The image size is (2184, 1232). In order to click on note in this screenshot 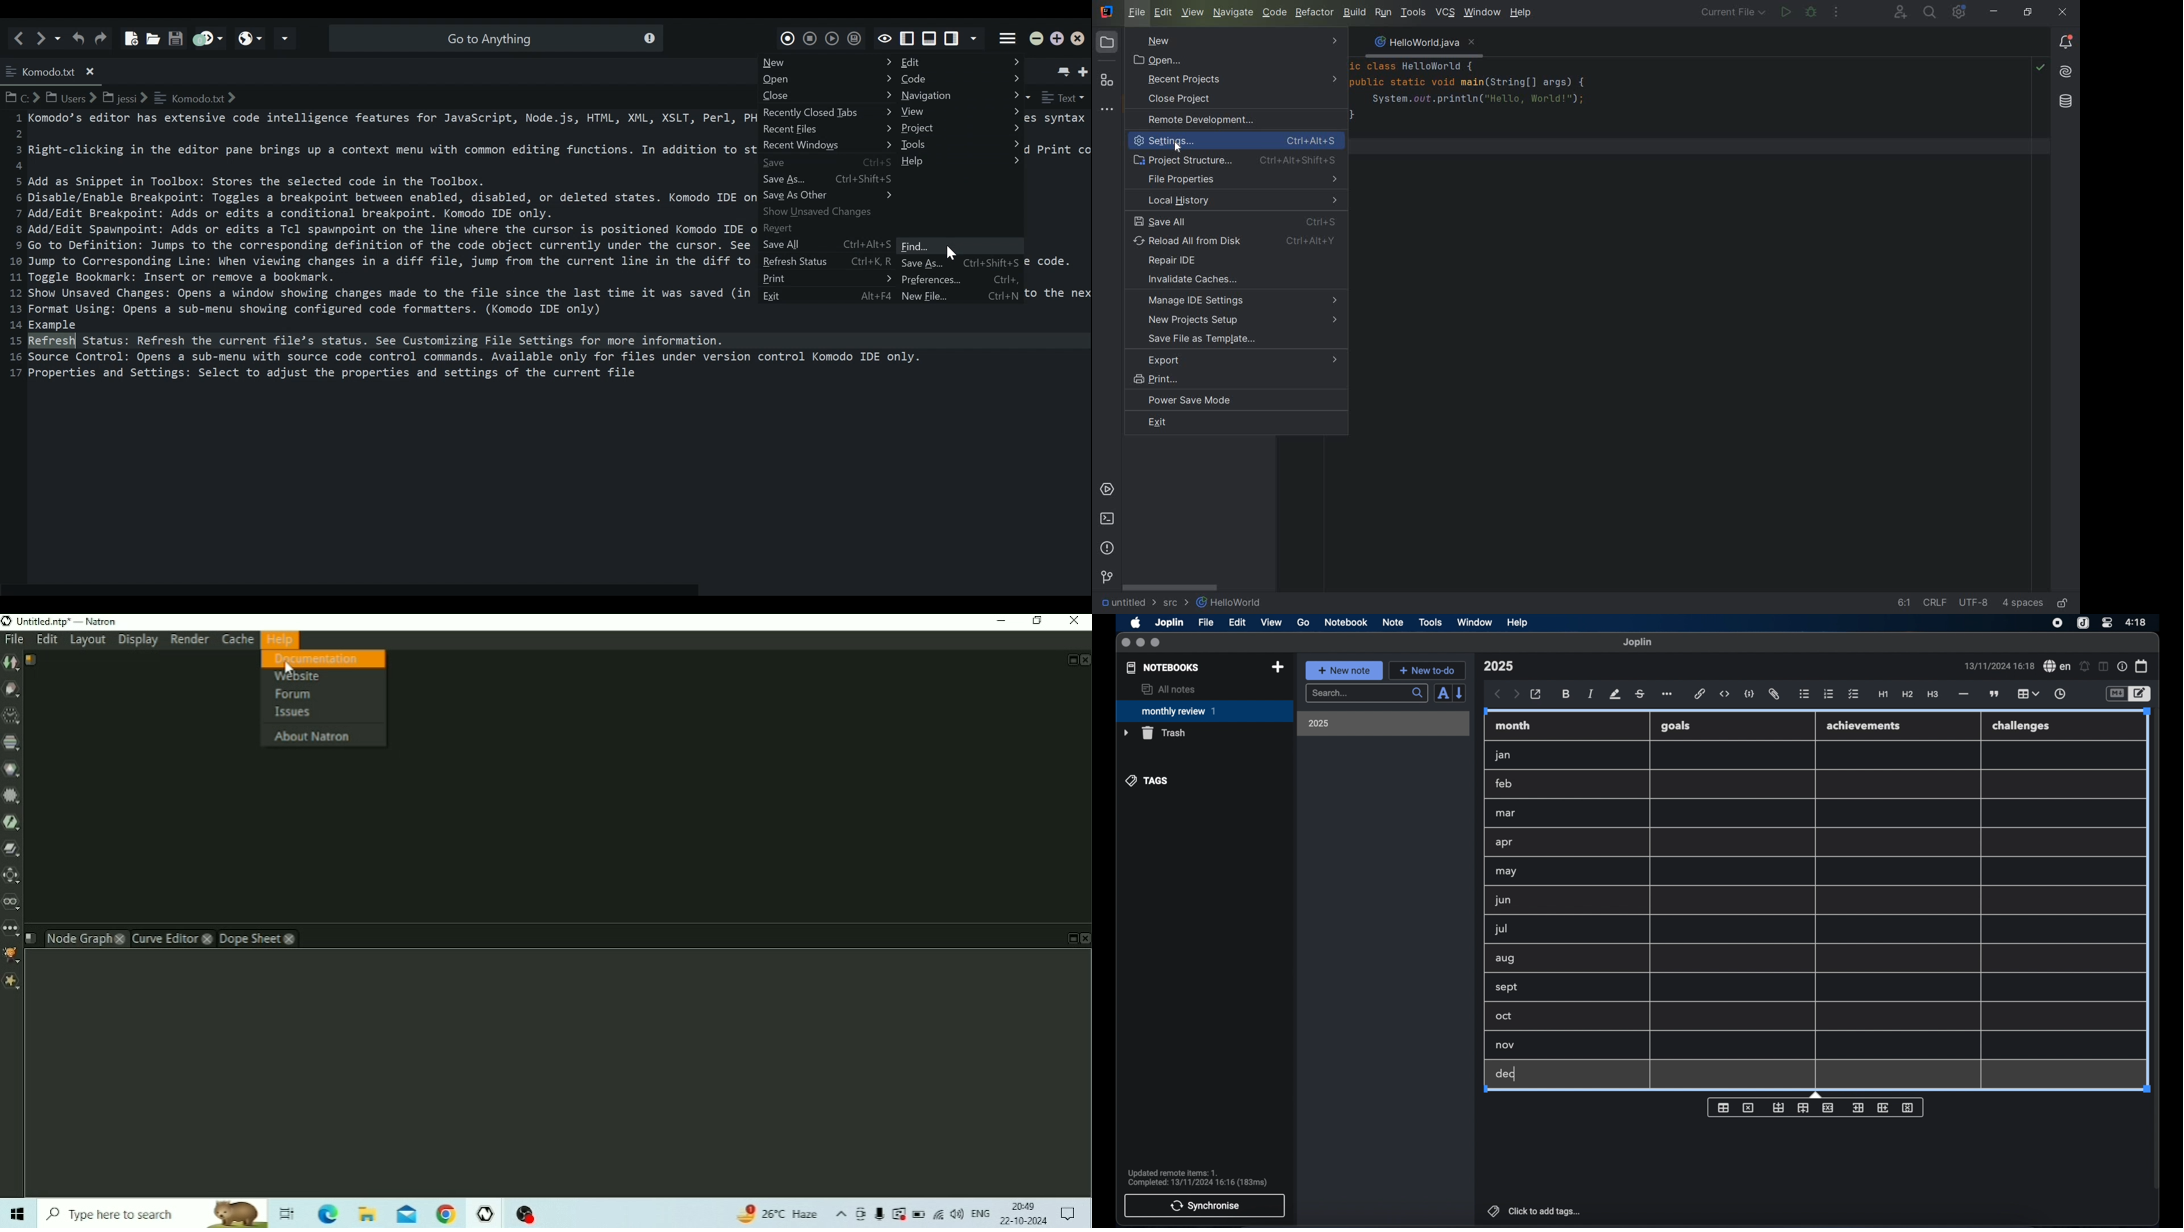, I will do `click(1393, 622)`.